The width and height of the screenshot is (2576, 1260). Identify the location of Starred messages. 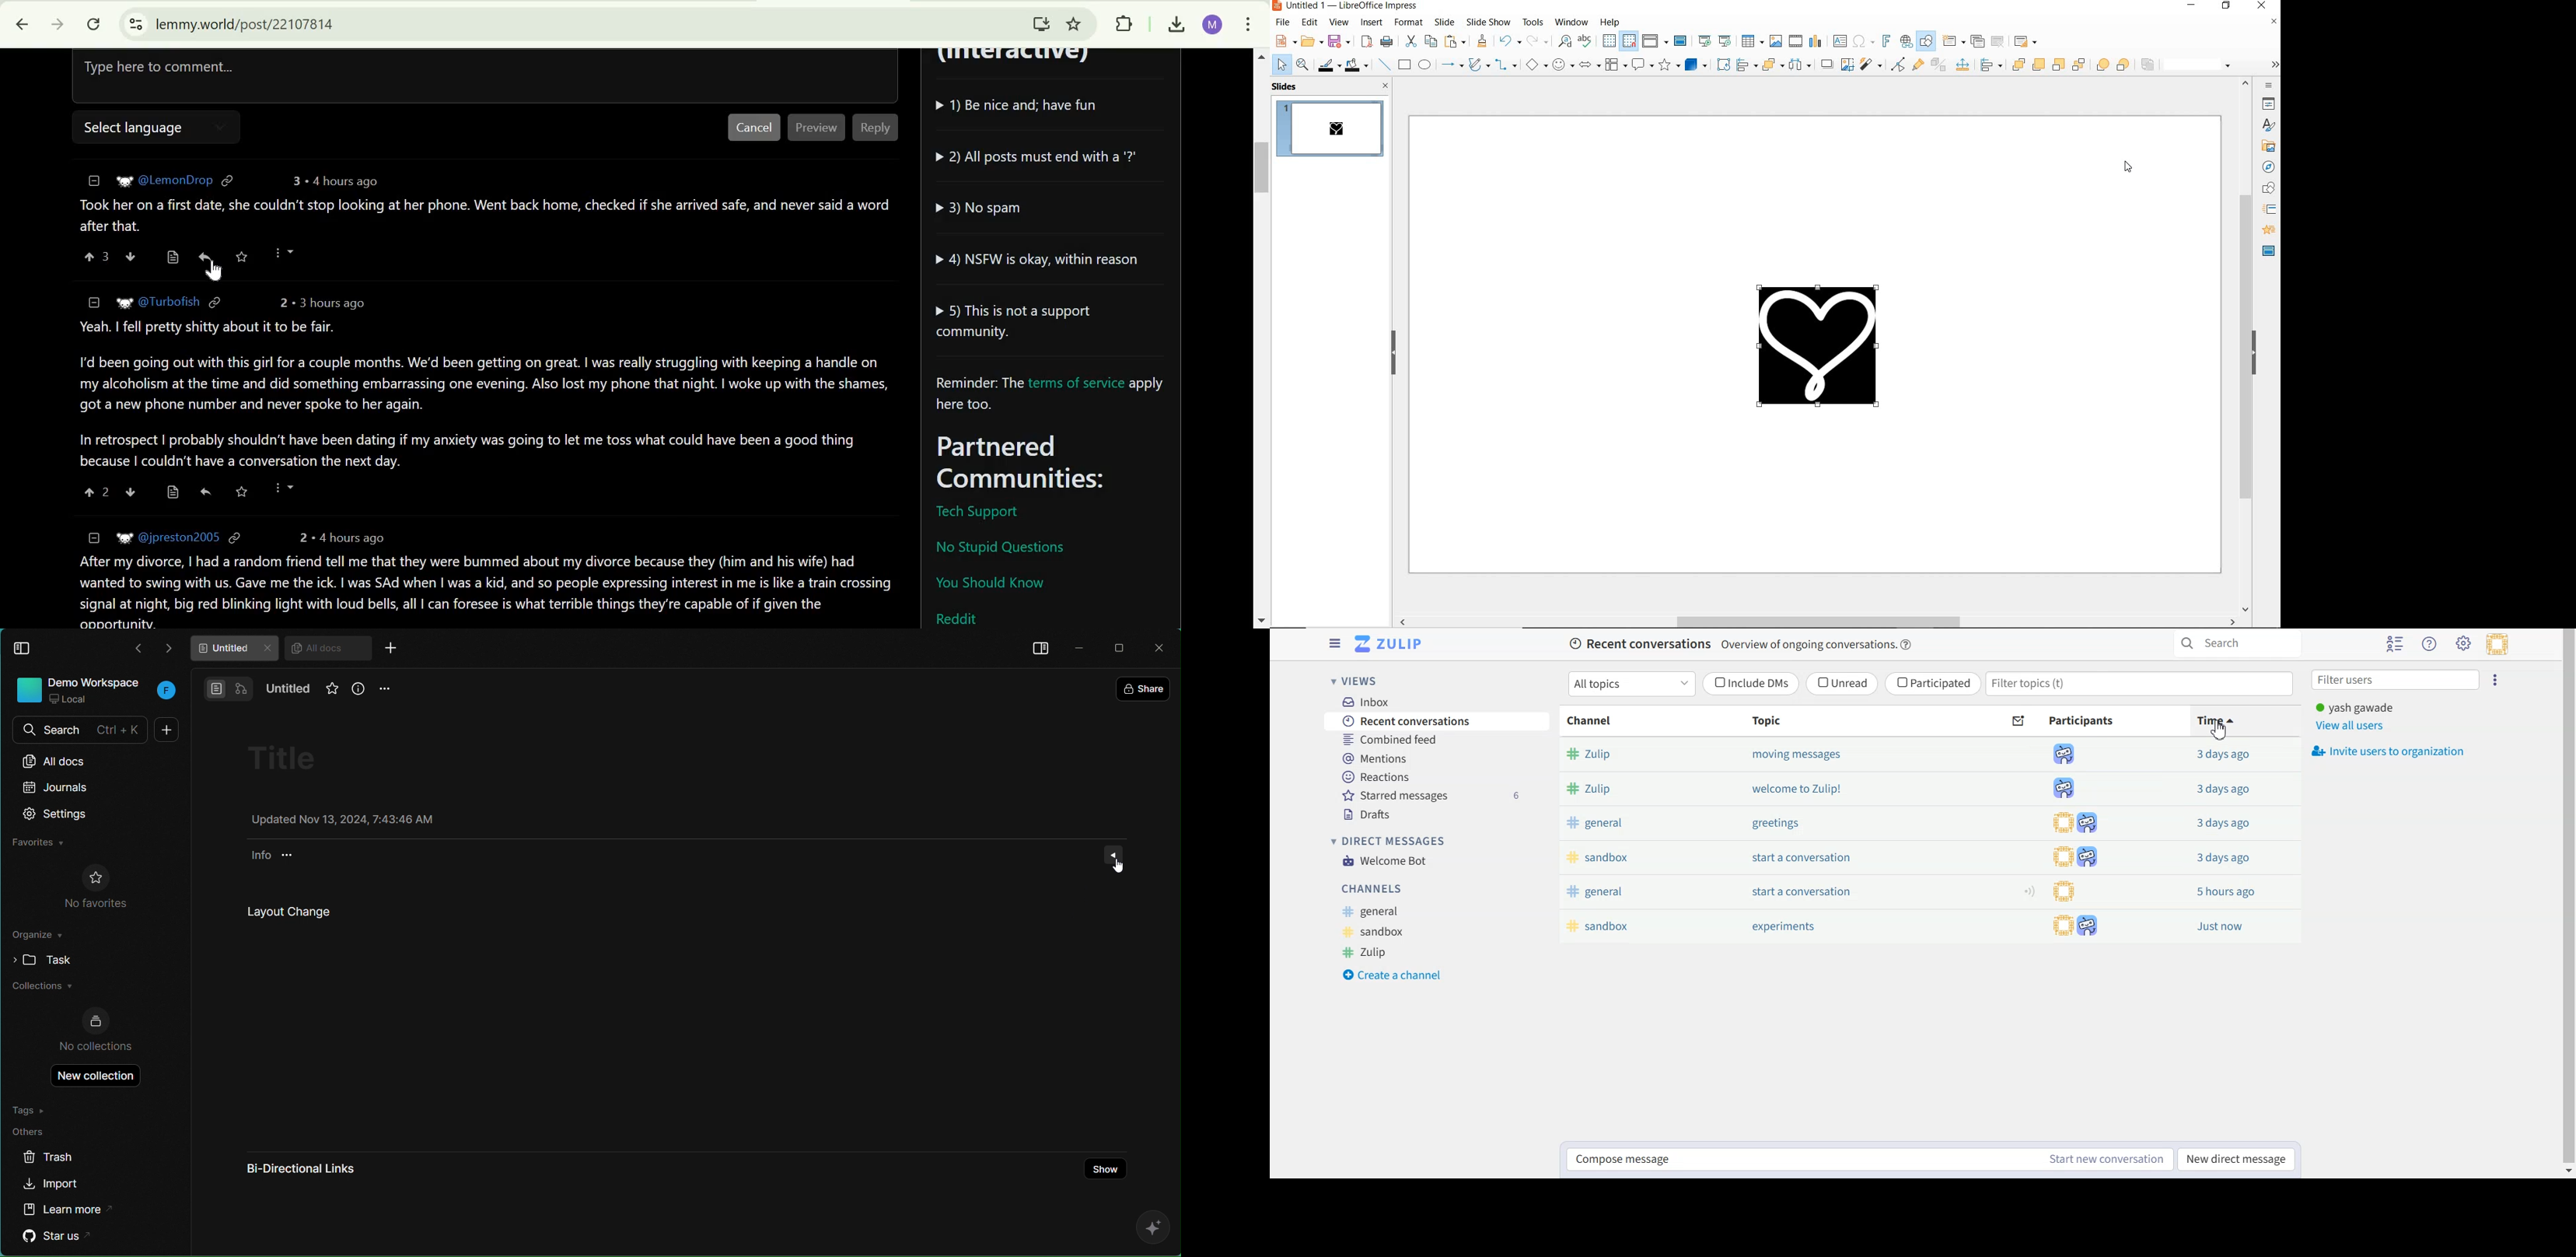
(1437, 795).